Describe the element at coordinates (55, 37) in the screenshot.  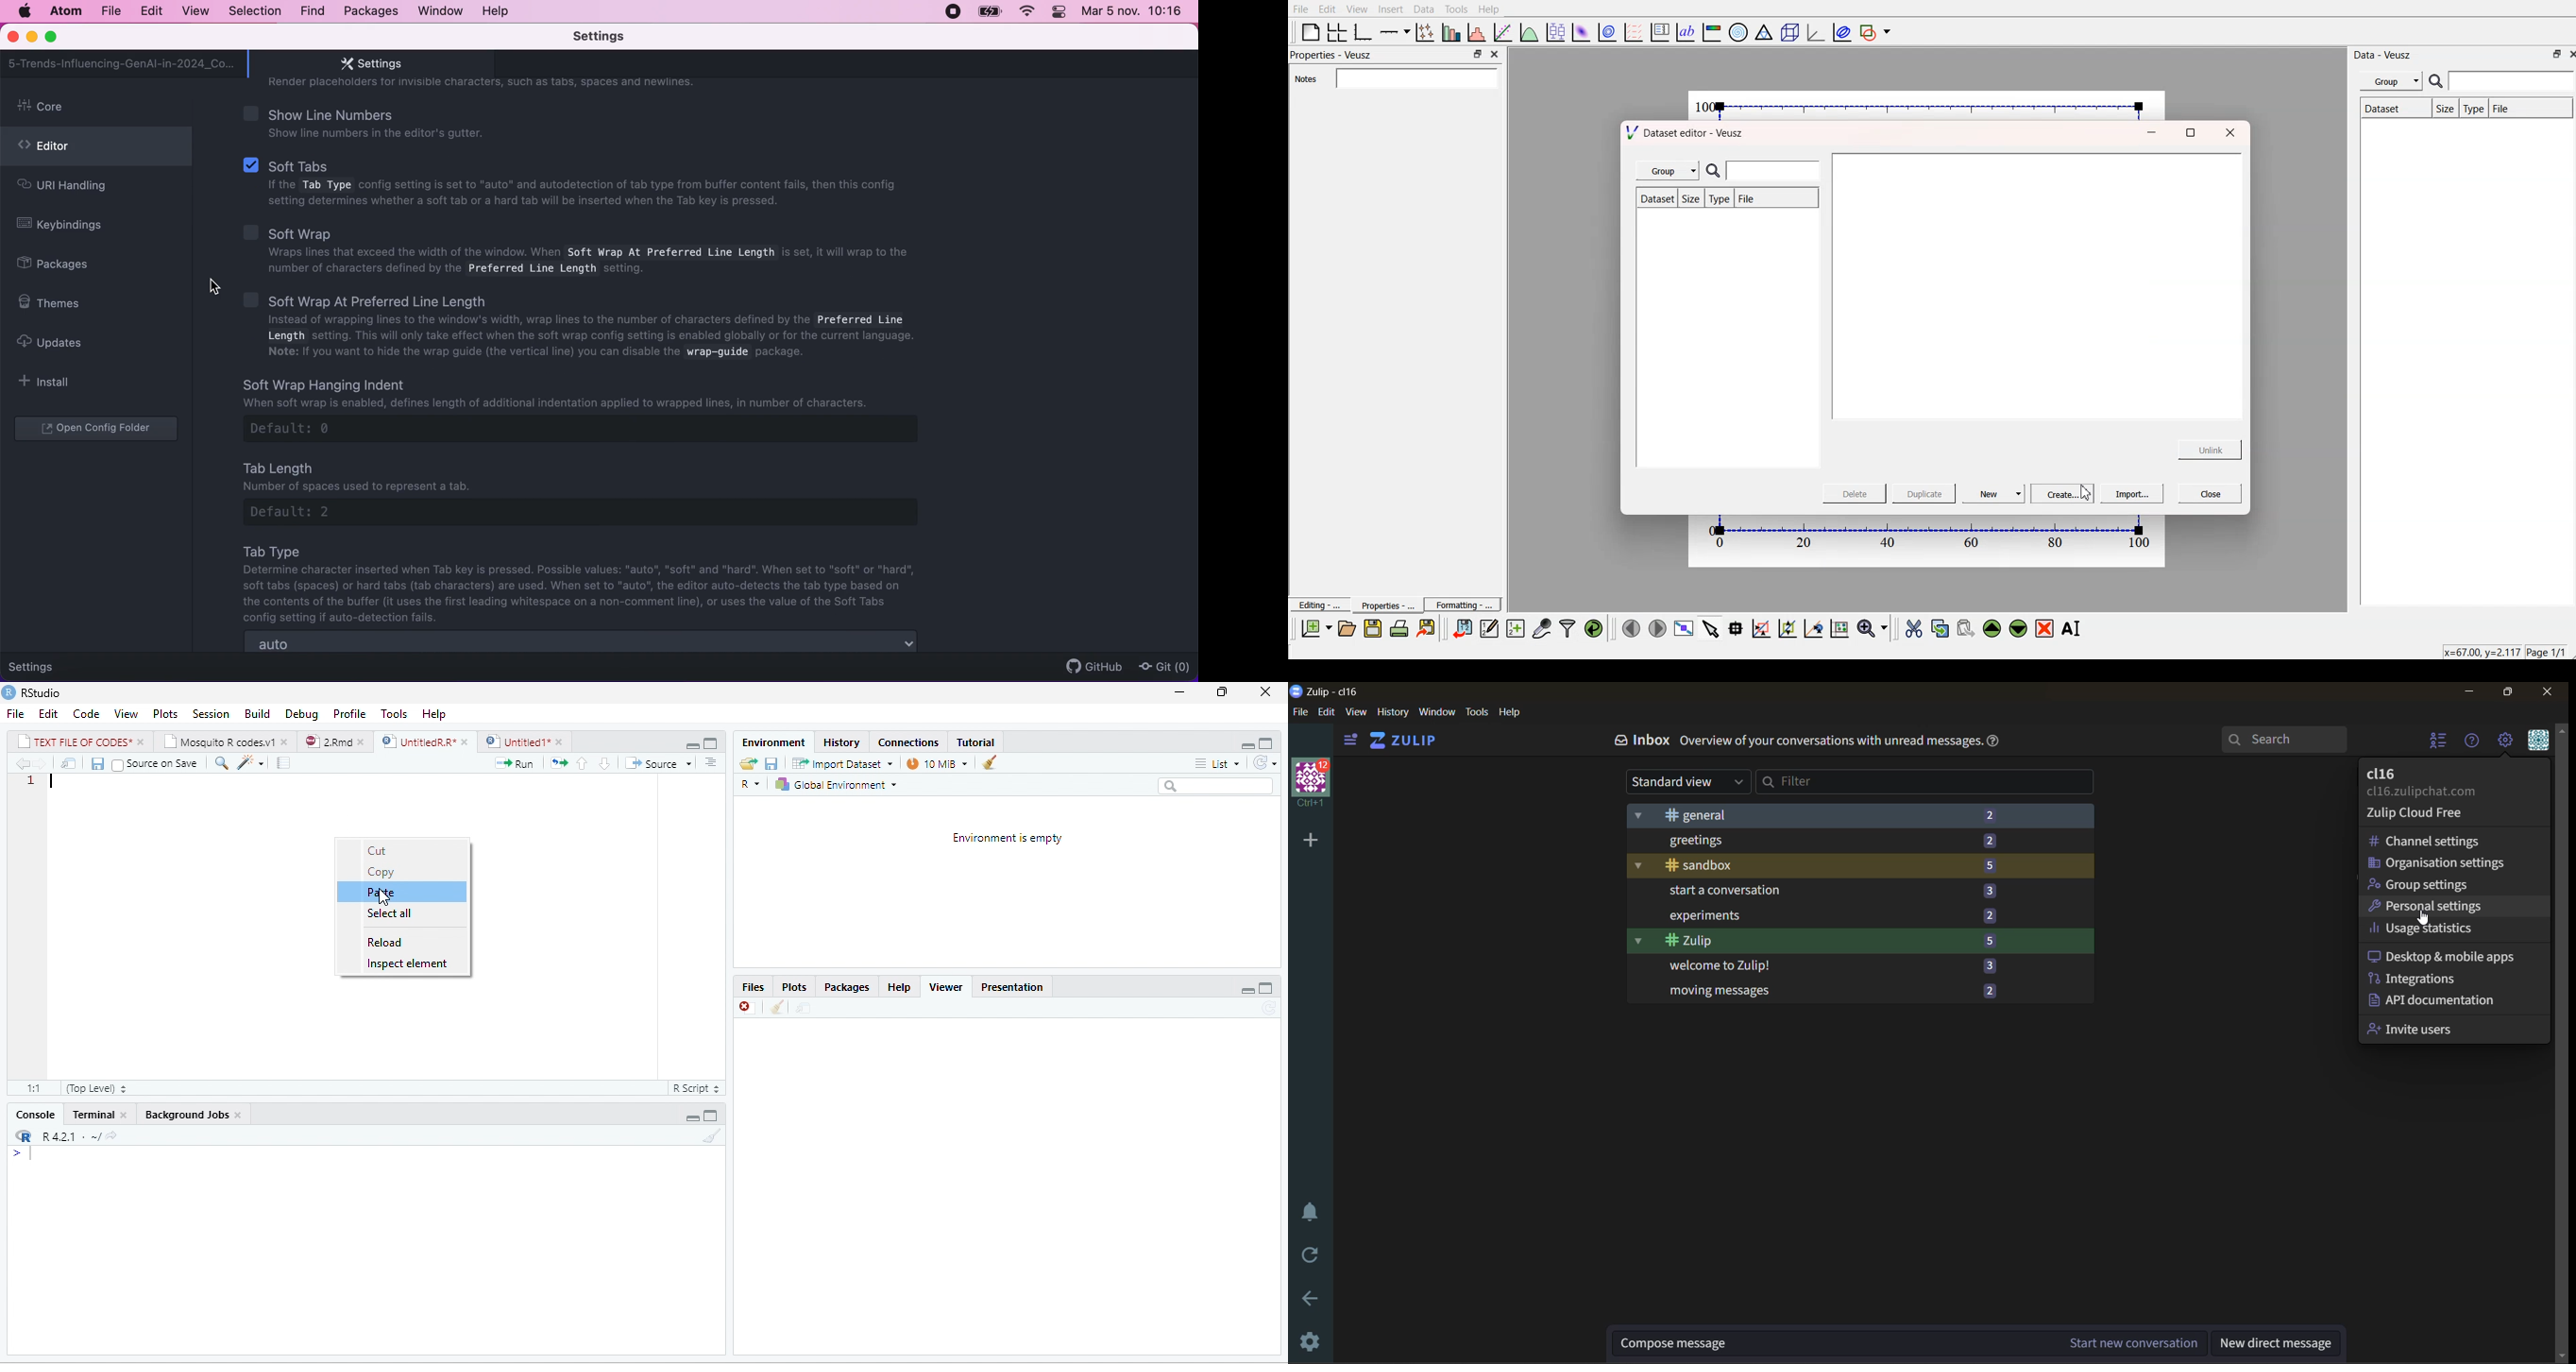
I see `maximize` at that location.